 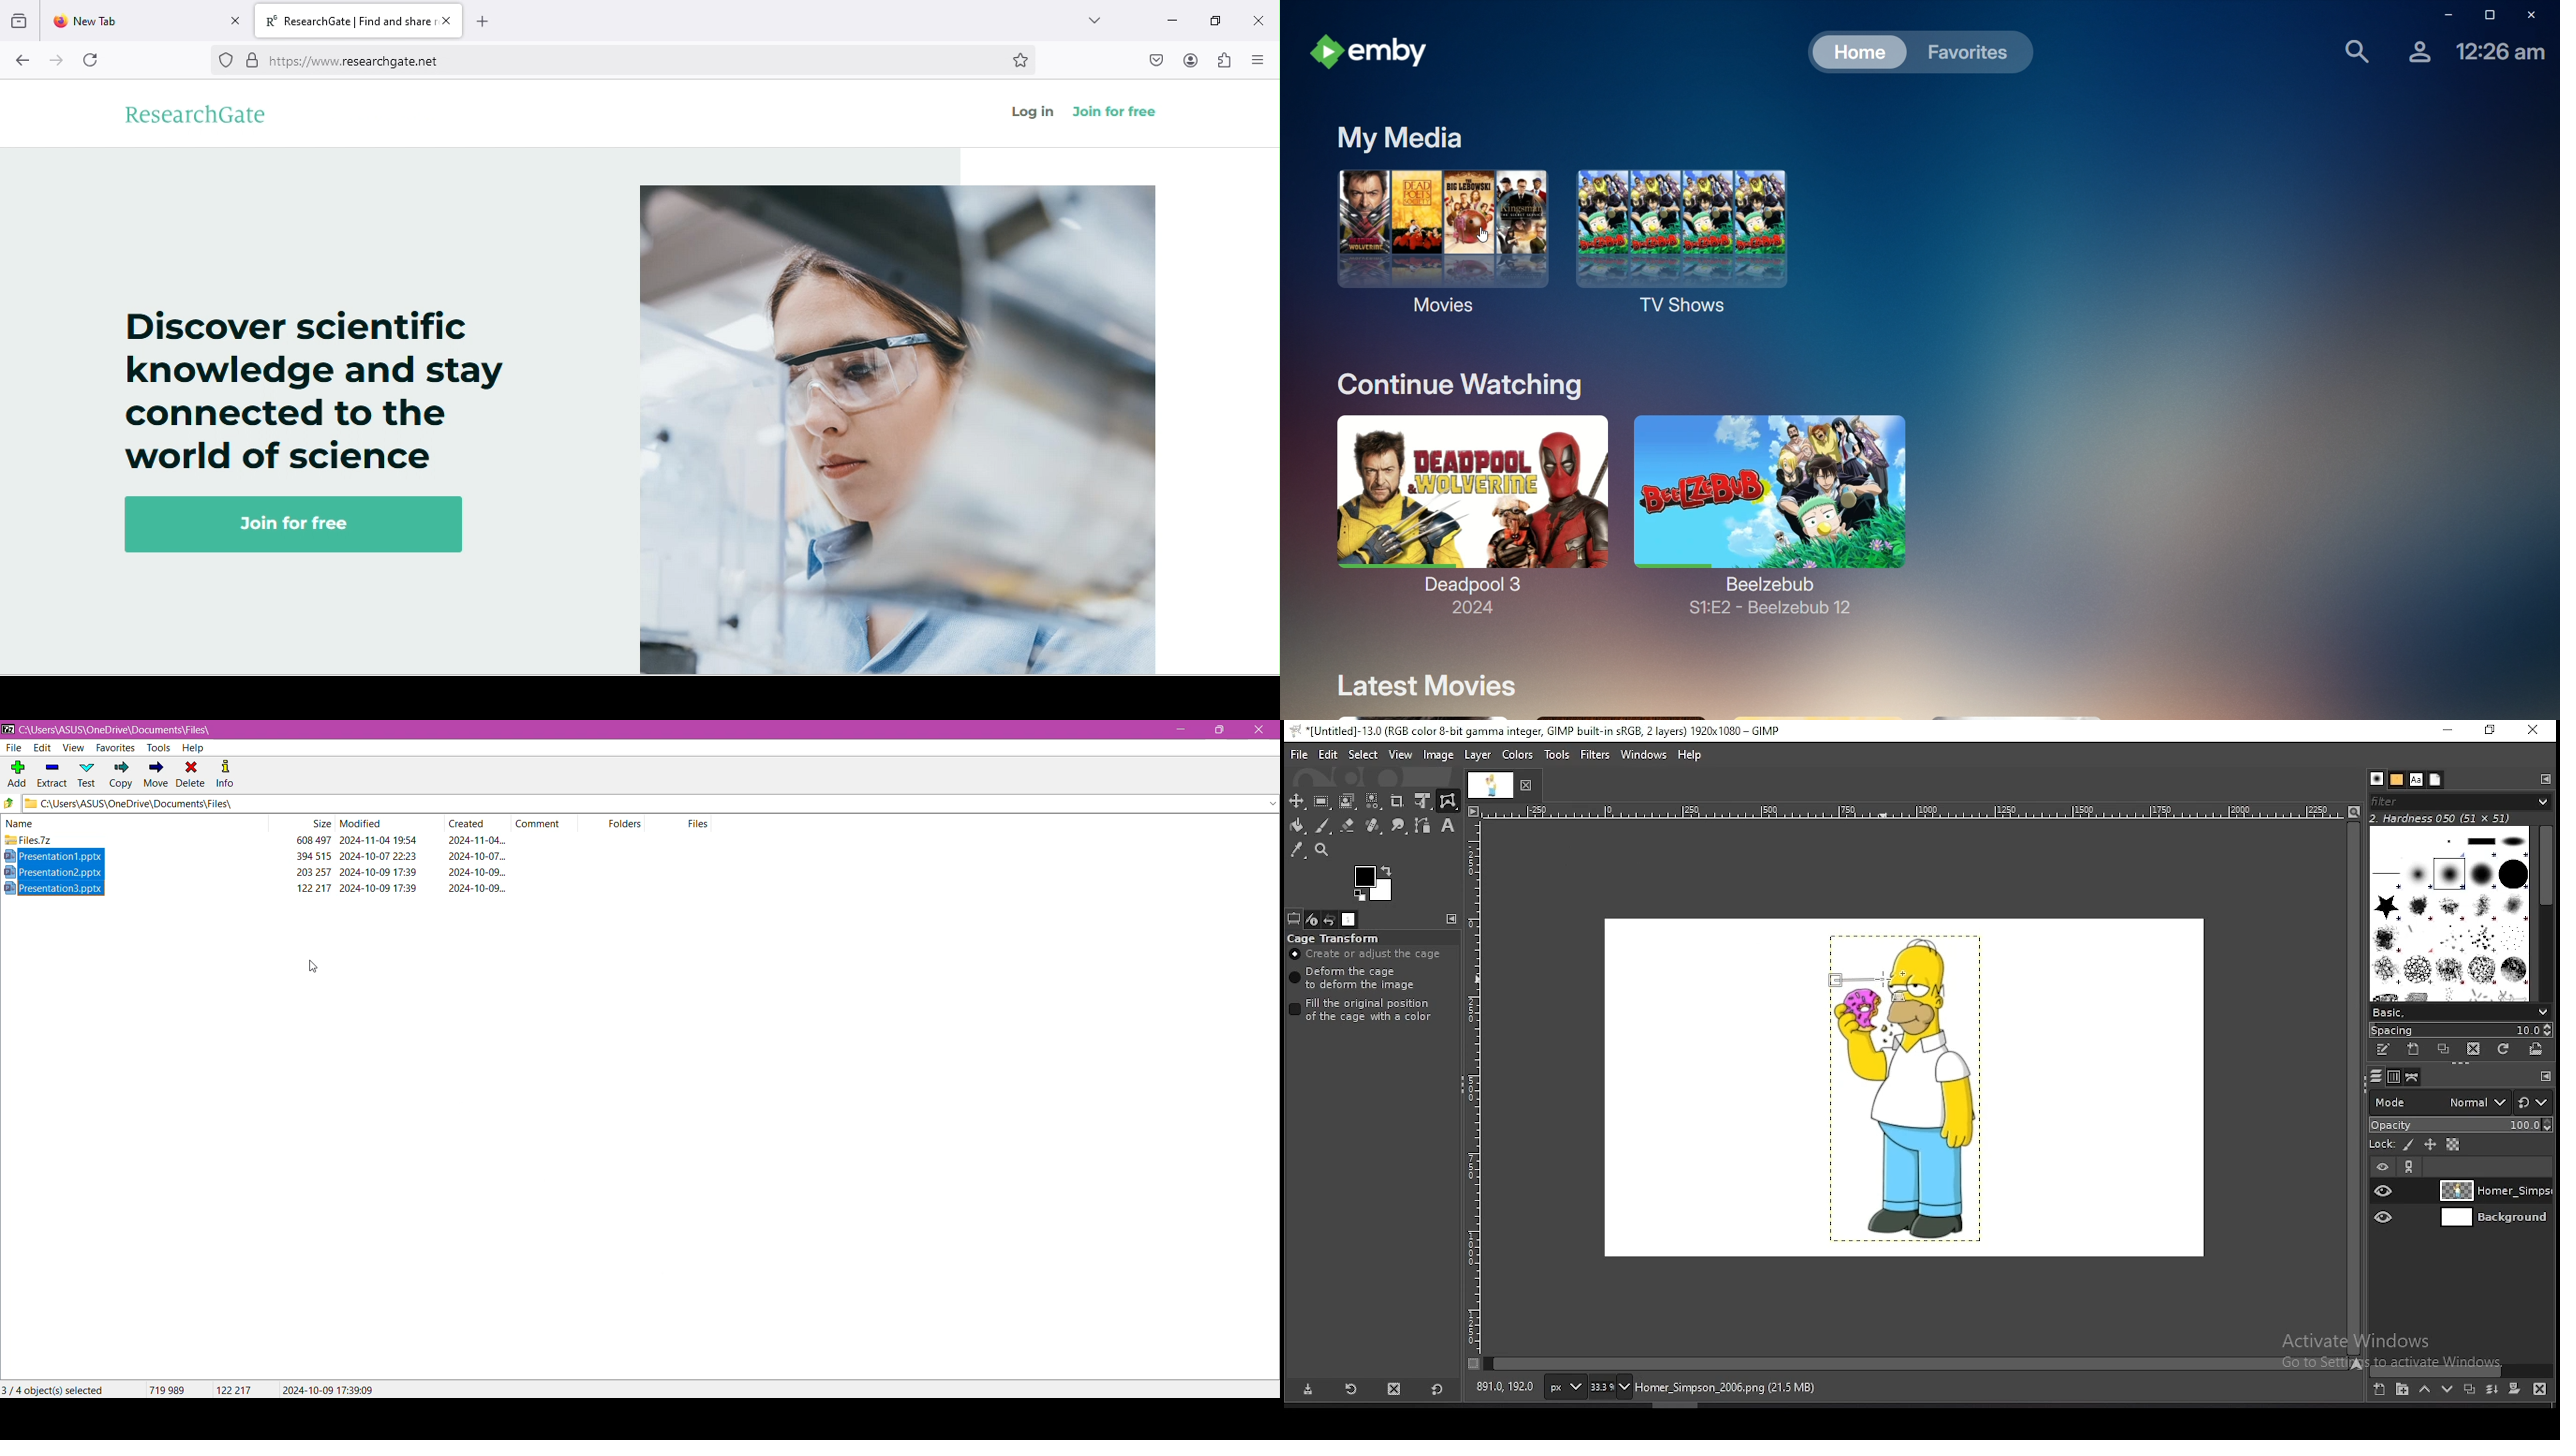 What do you see at coordinates (700, 823) in the screenshot?
I see `Files` at bounding box center [700, 823].